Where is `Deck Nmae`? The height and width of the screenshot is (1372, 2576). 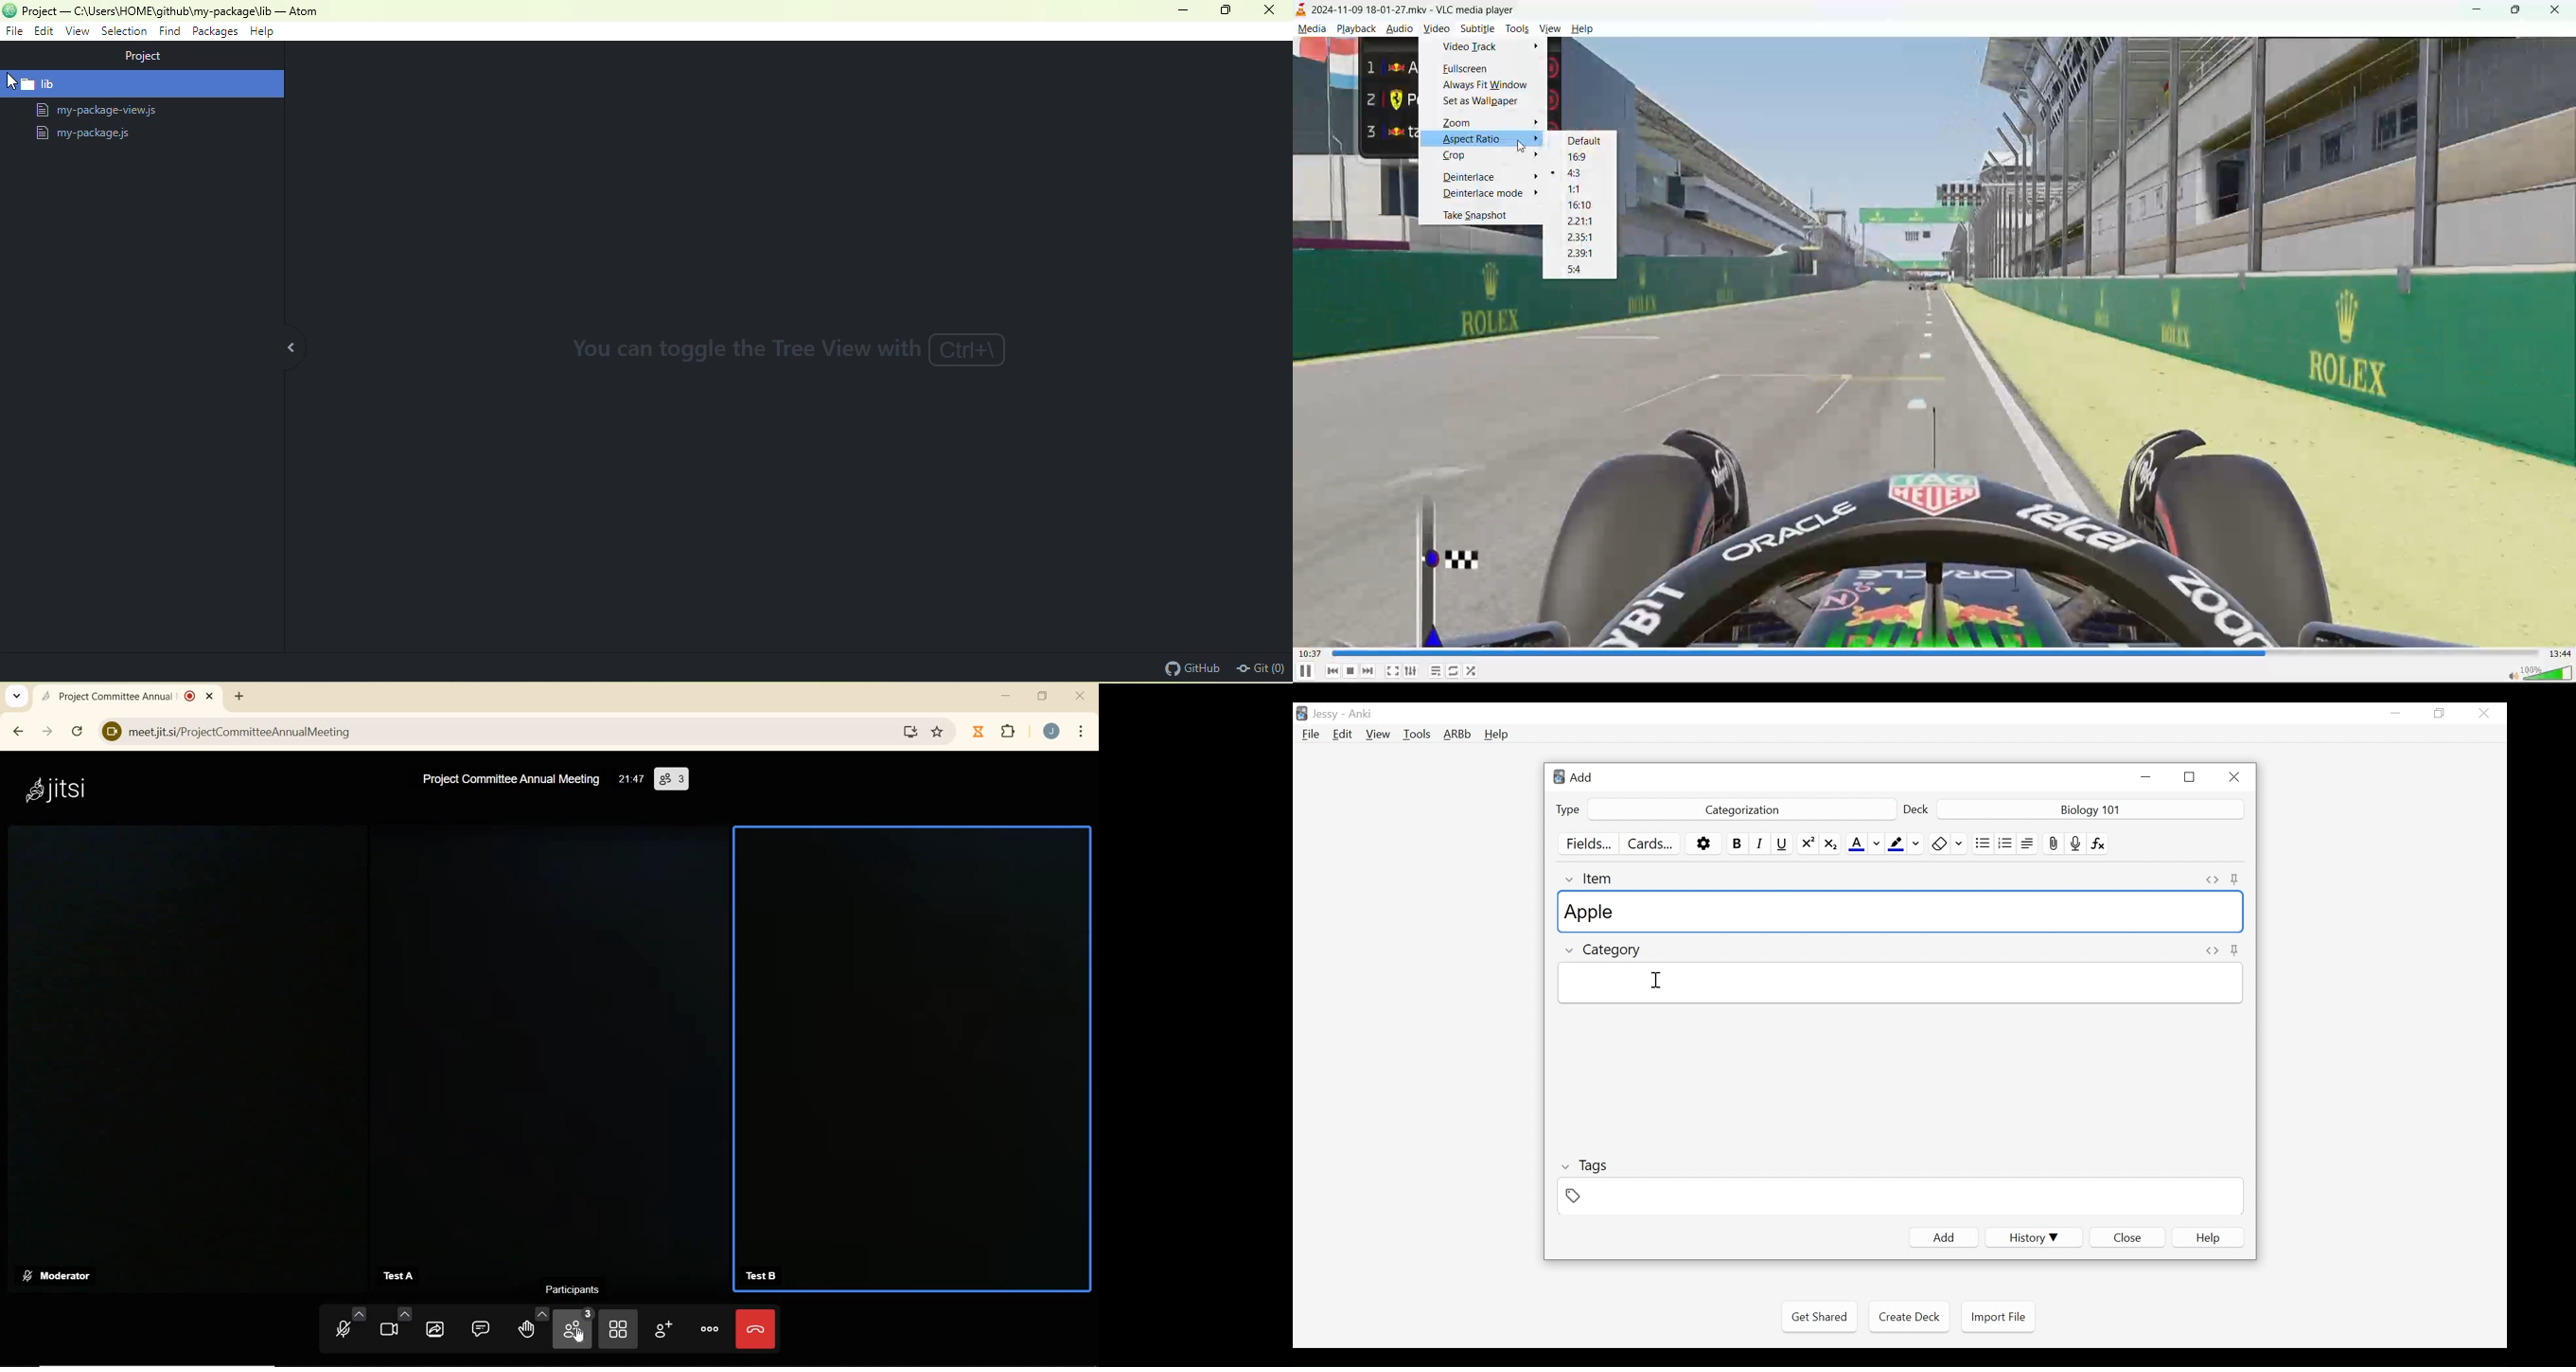
Deck Nmae is located at coordinates (2092, 810).